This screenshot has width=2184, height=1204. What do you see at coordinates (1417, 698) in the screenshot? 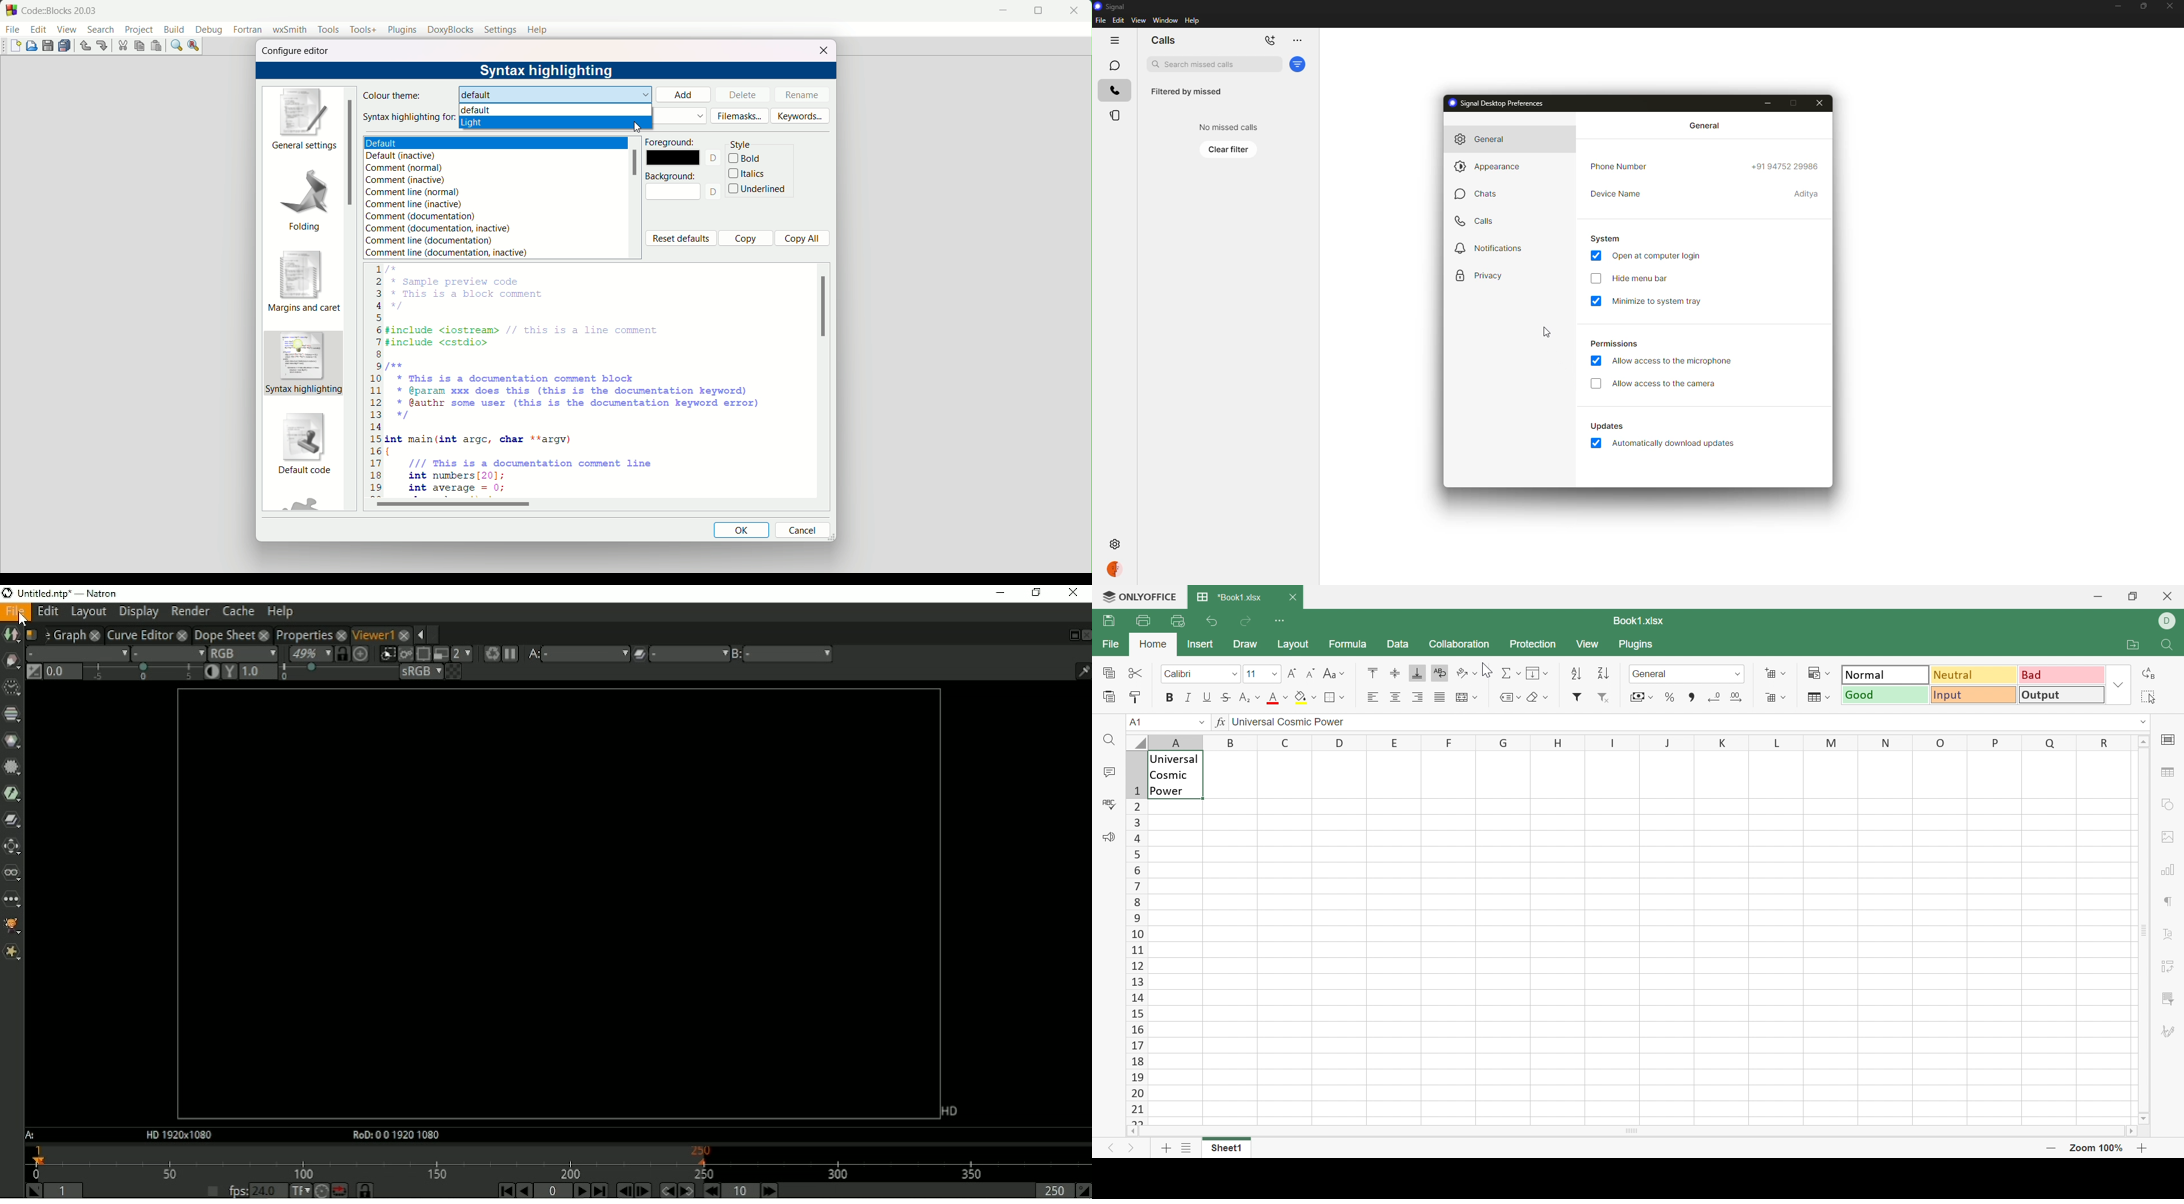
I see `Align Right` at bounding box center [1417, 698].